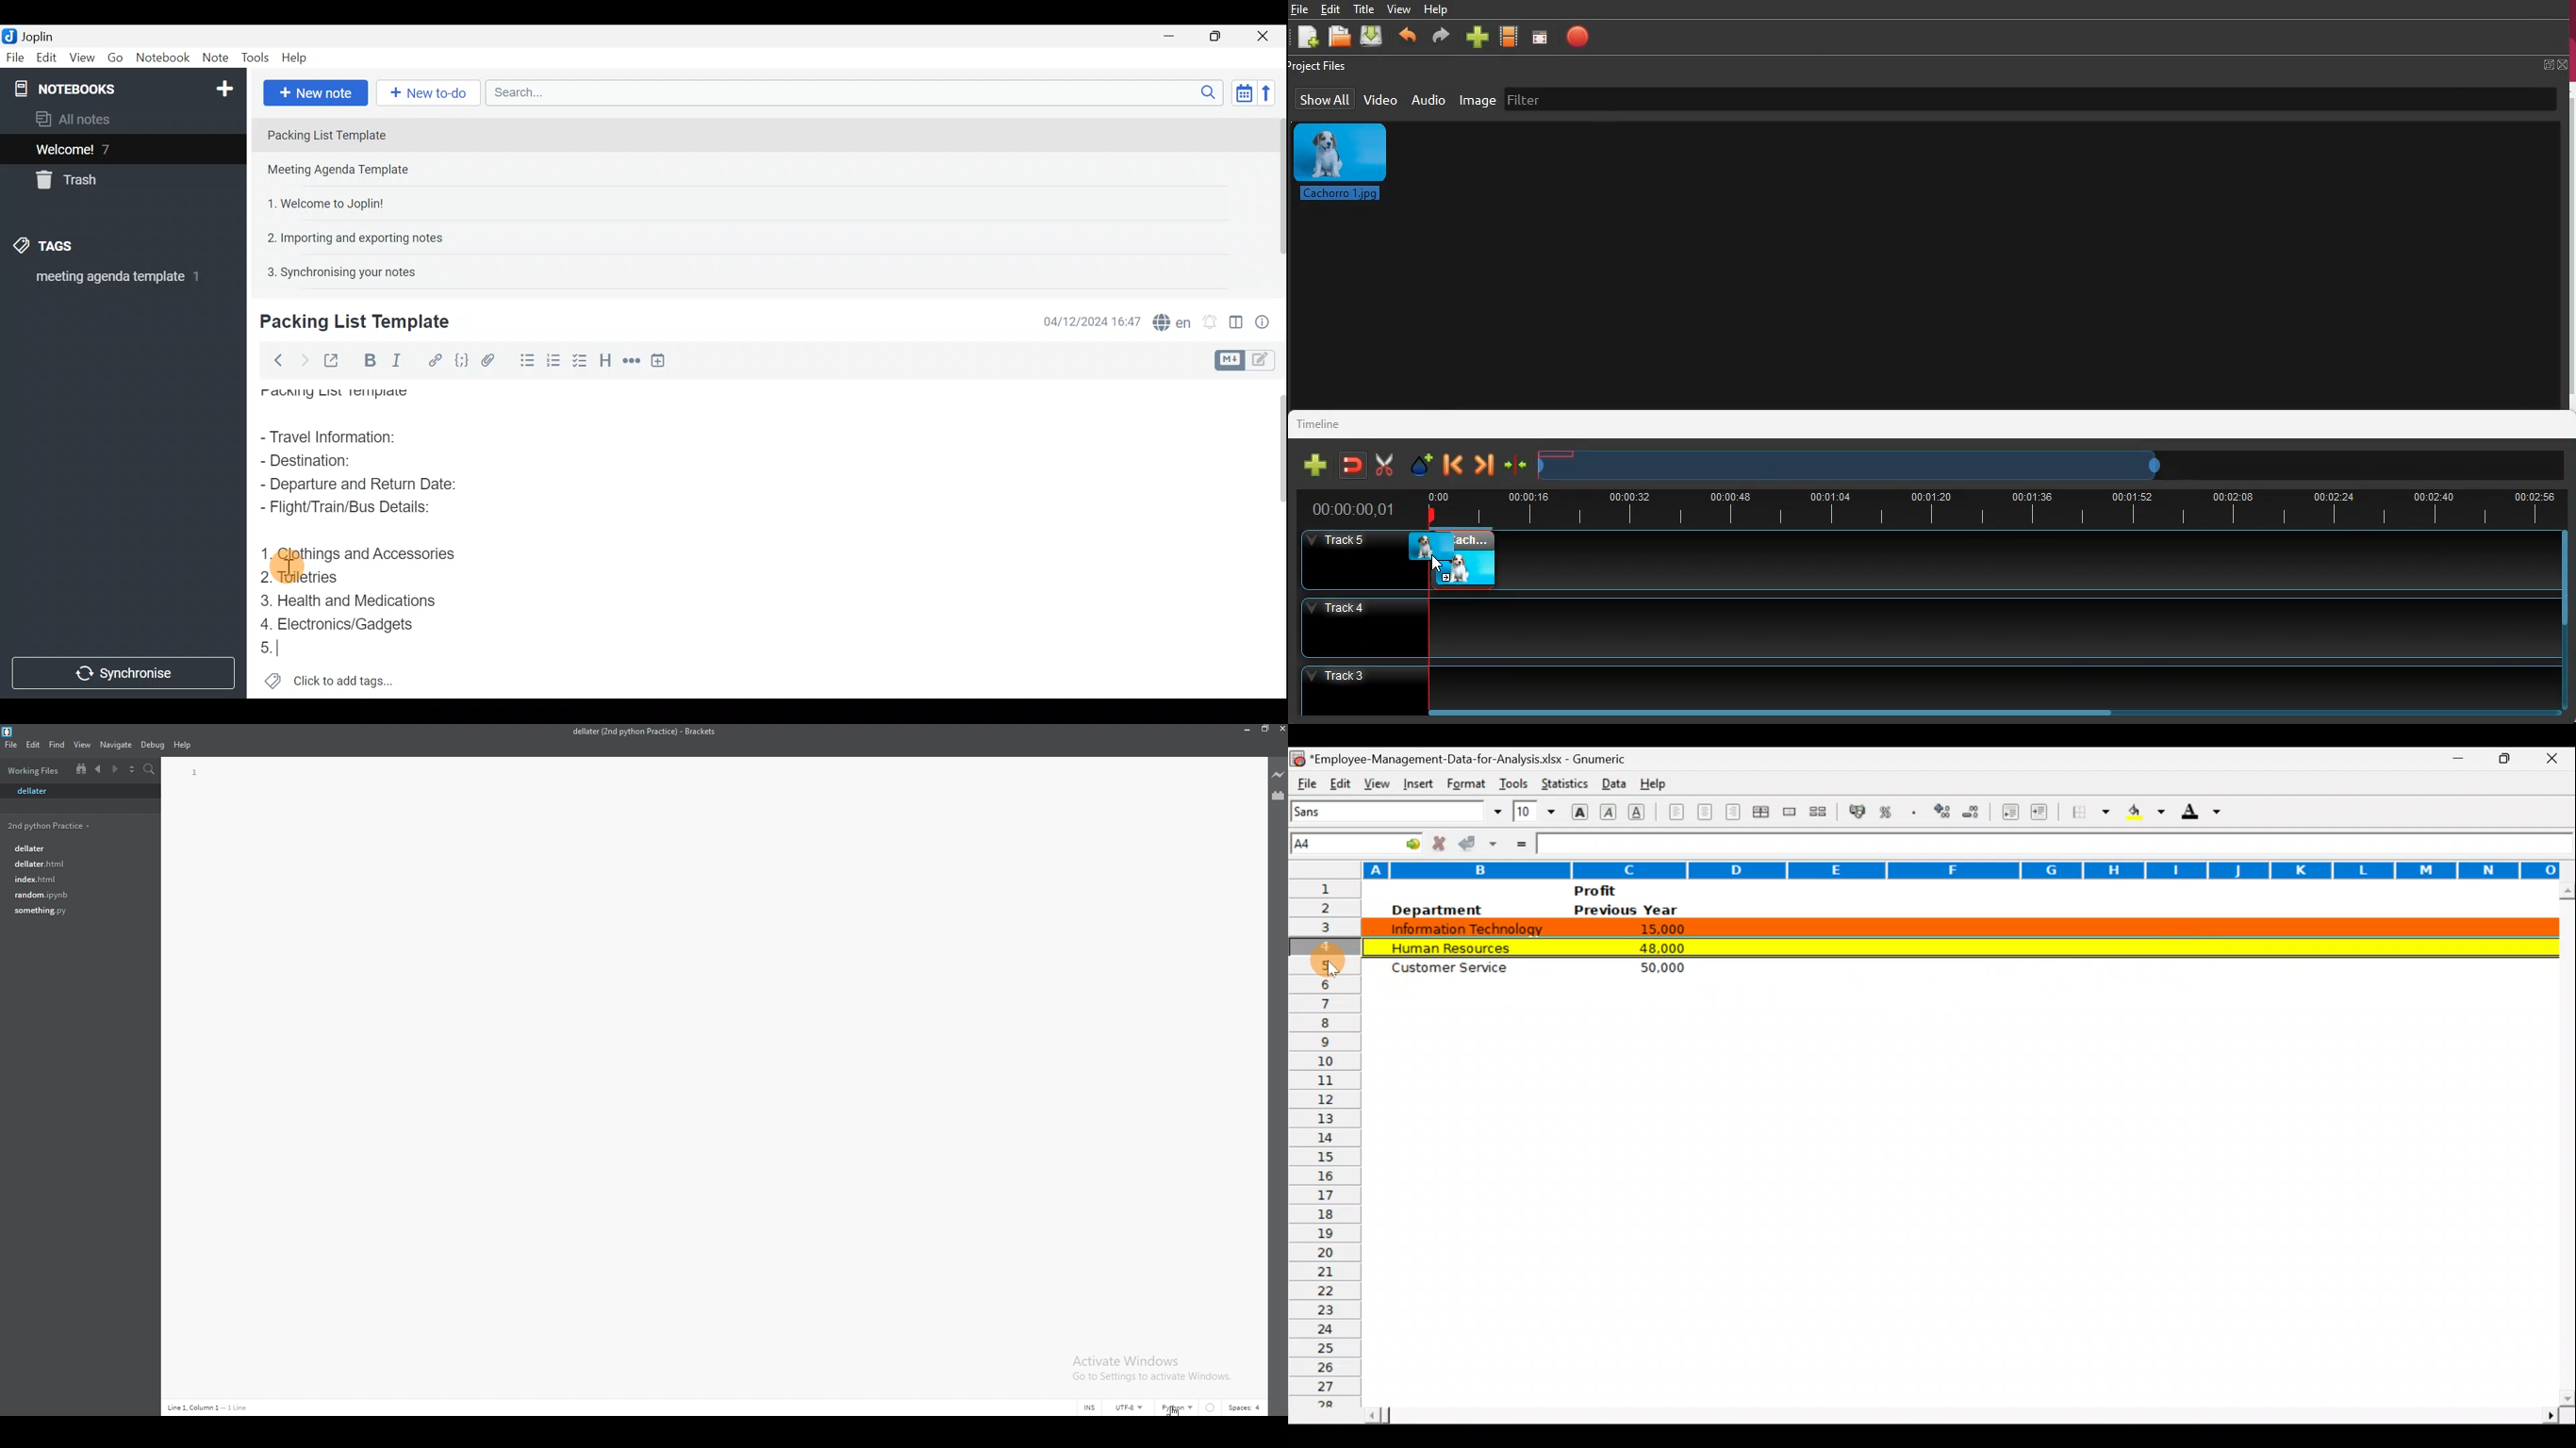 This screenshot has height=1456, width=2576. I want to click on Trash, so click(72, 182).